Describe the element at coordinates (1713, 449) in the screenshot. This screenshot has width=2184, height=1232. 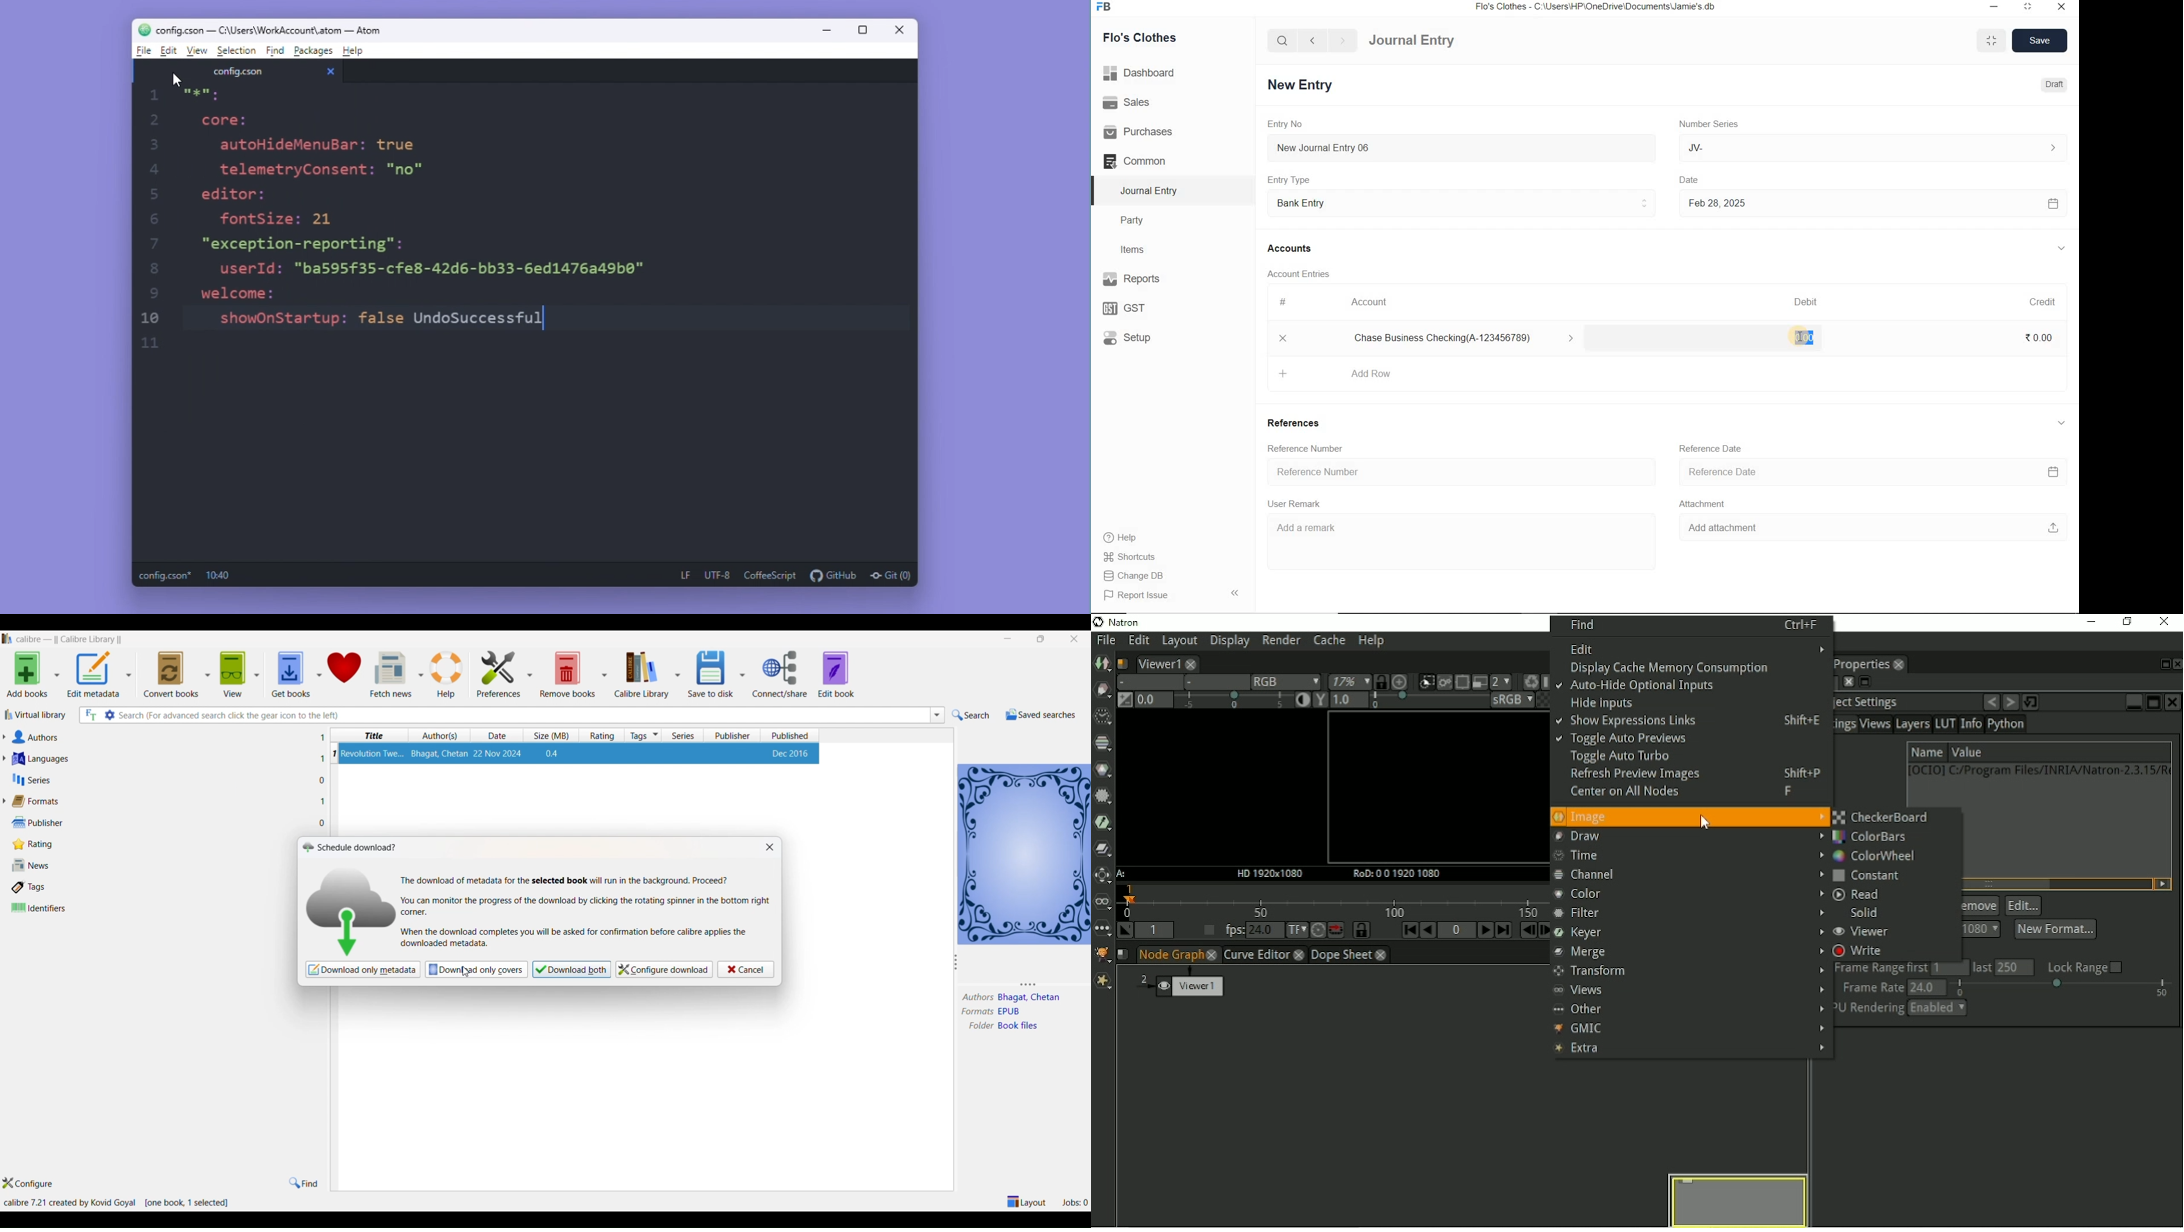
I see `Reference Date` at that location.